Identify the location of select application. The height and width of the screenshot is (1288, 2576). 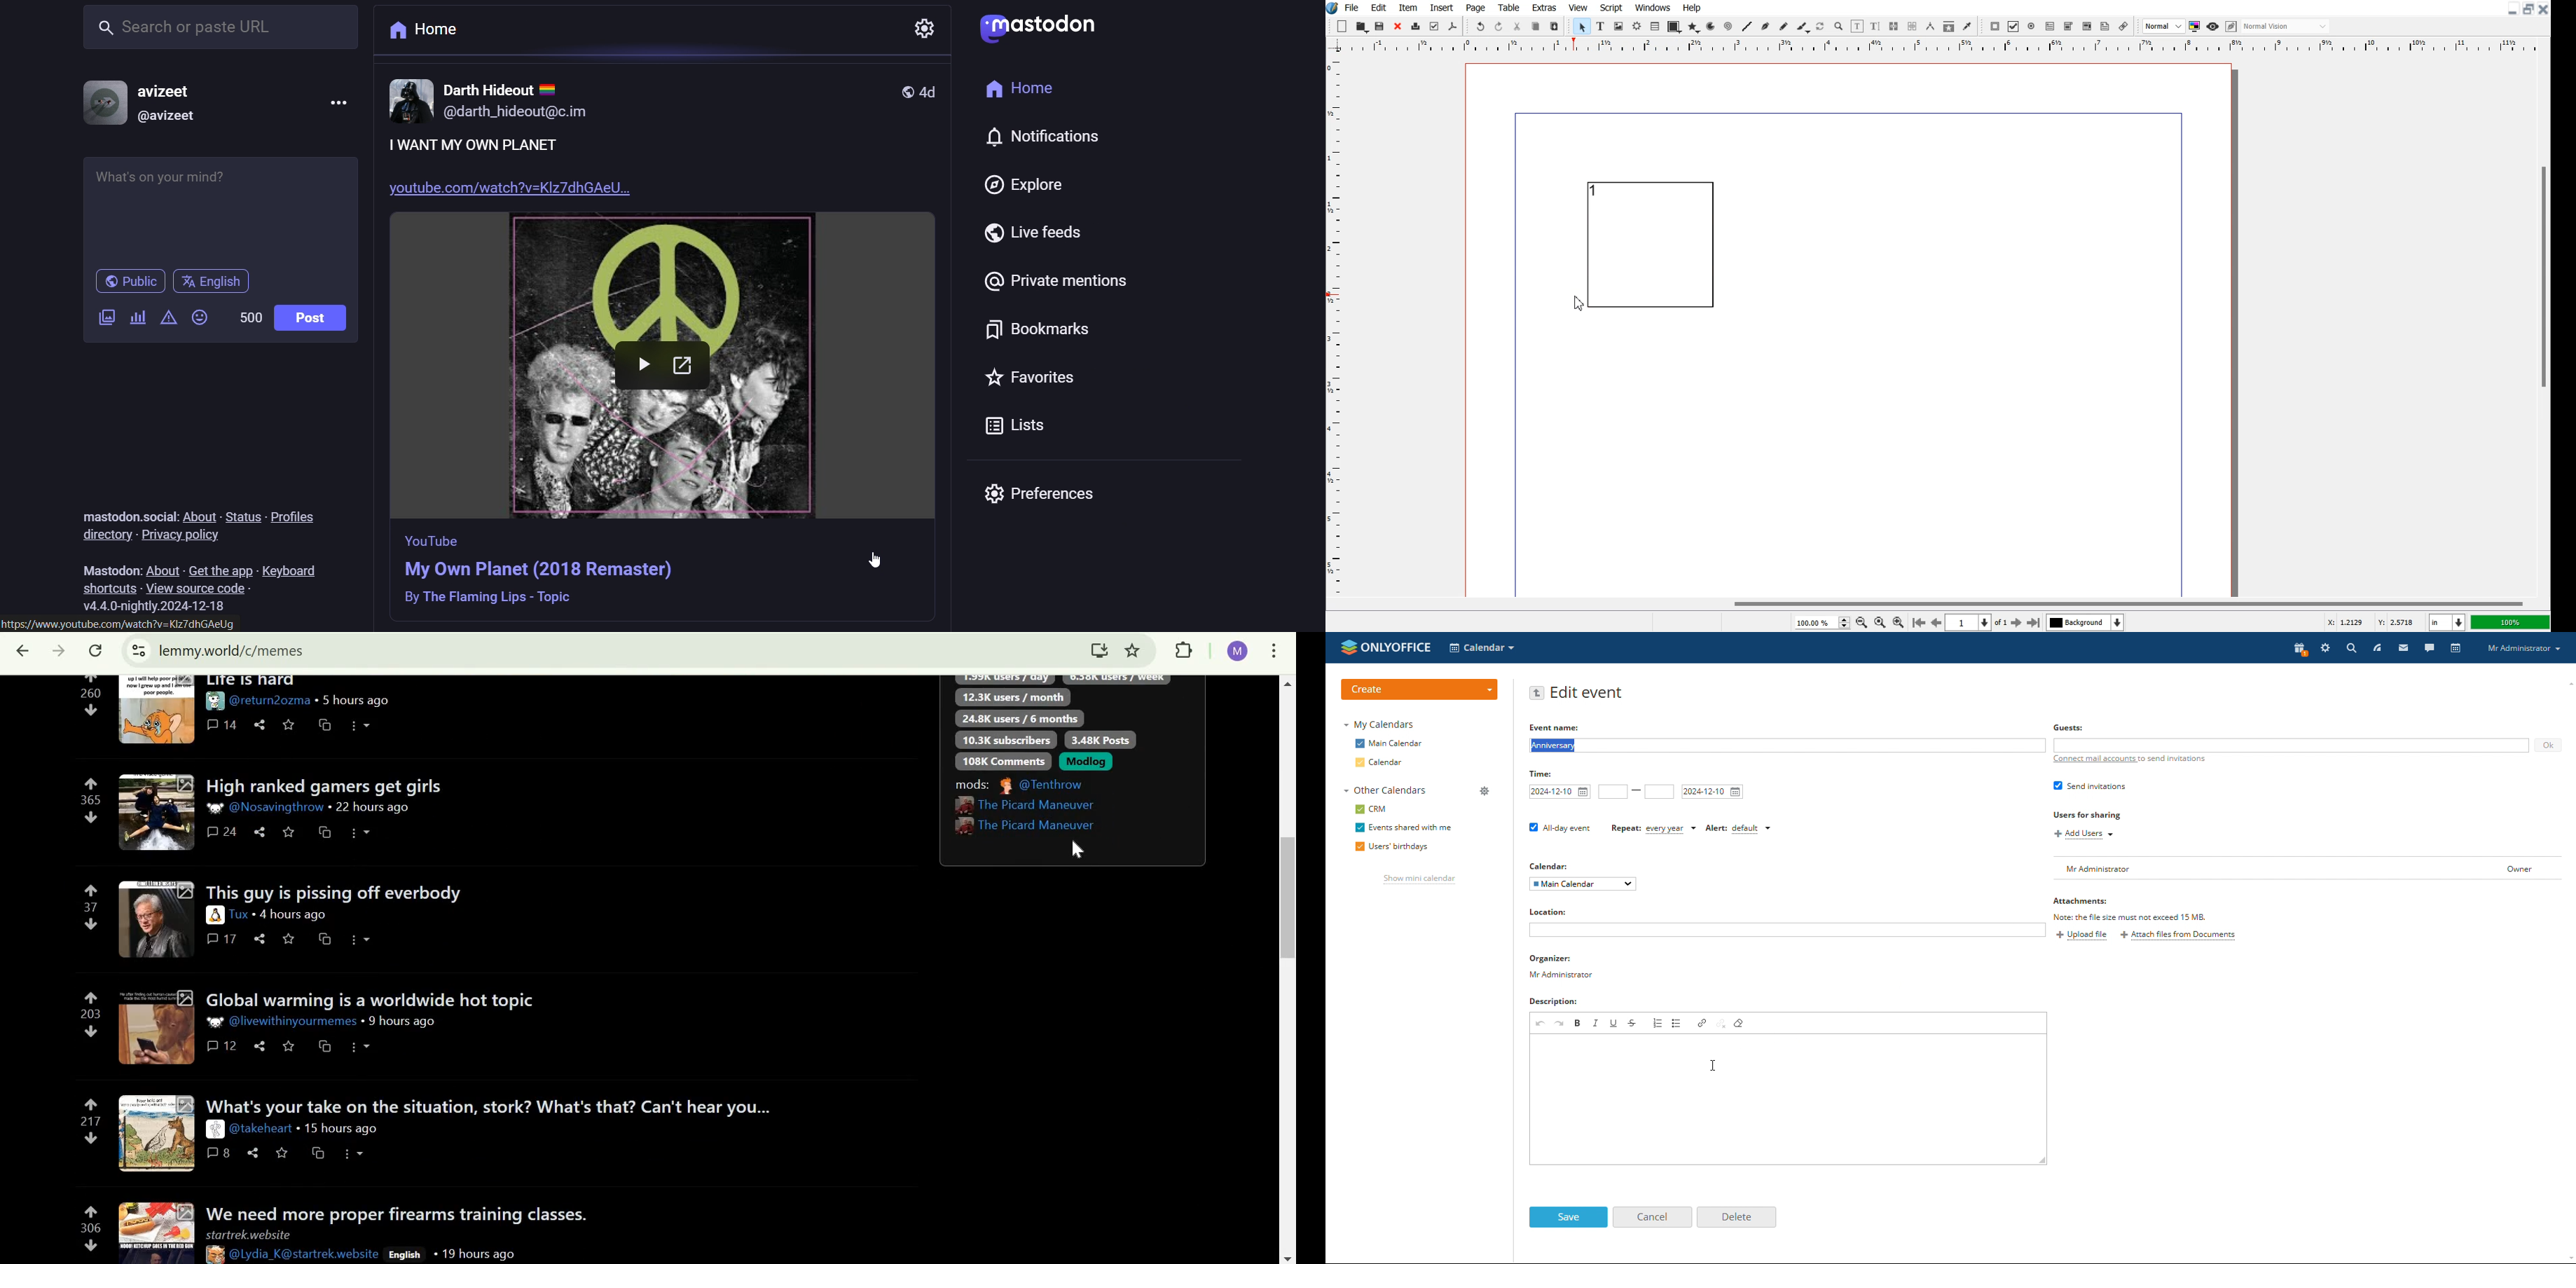
(1483, 647).